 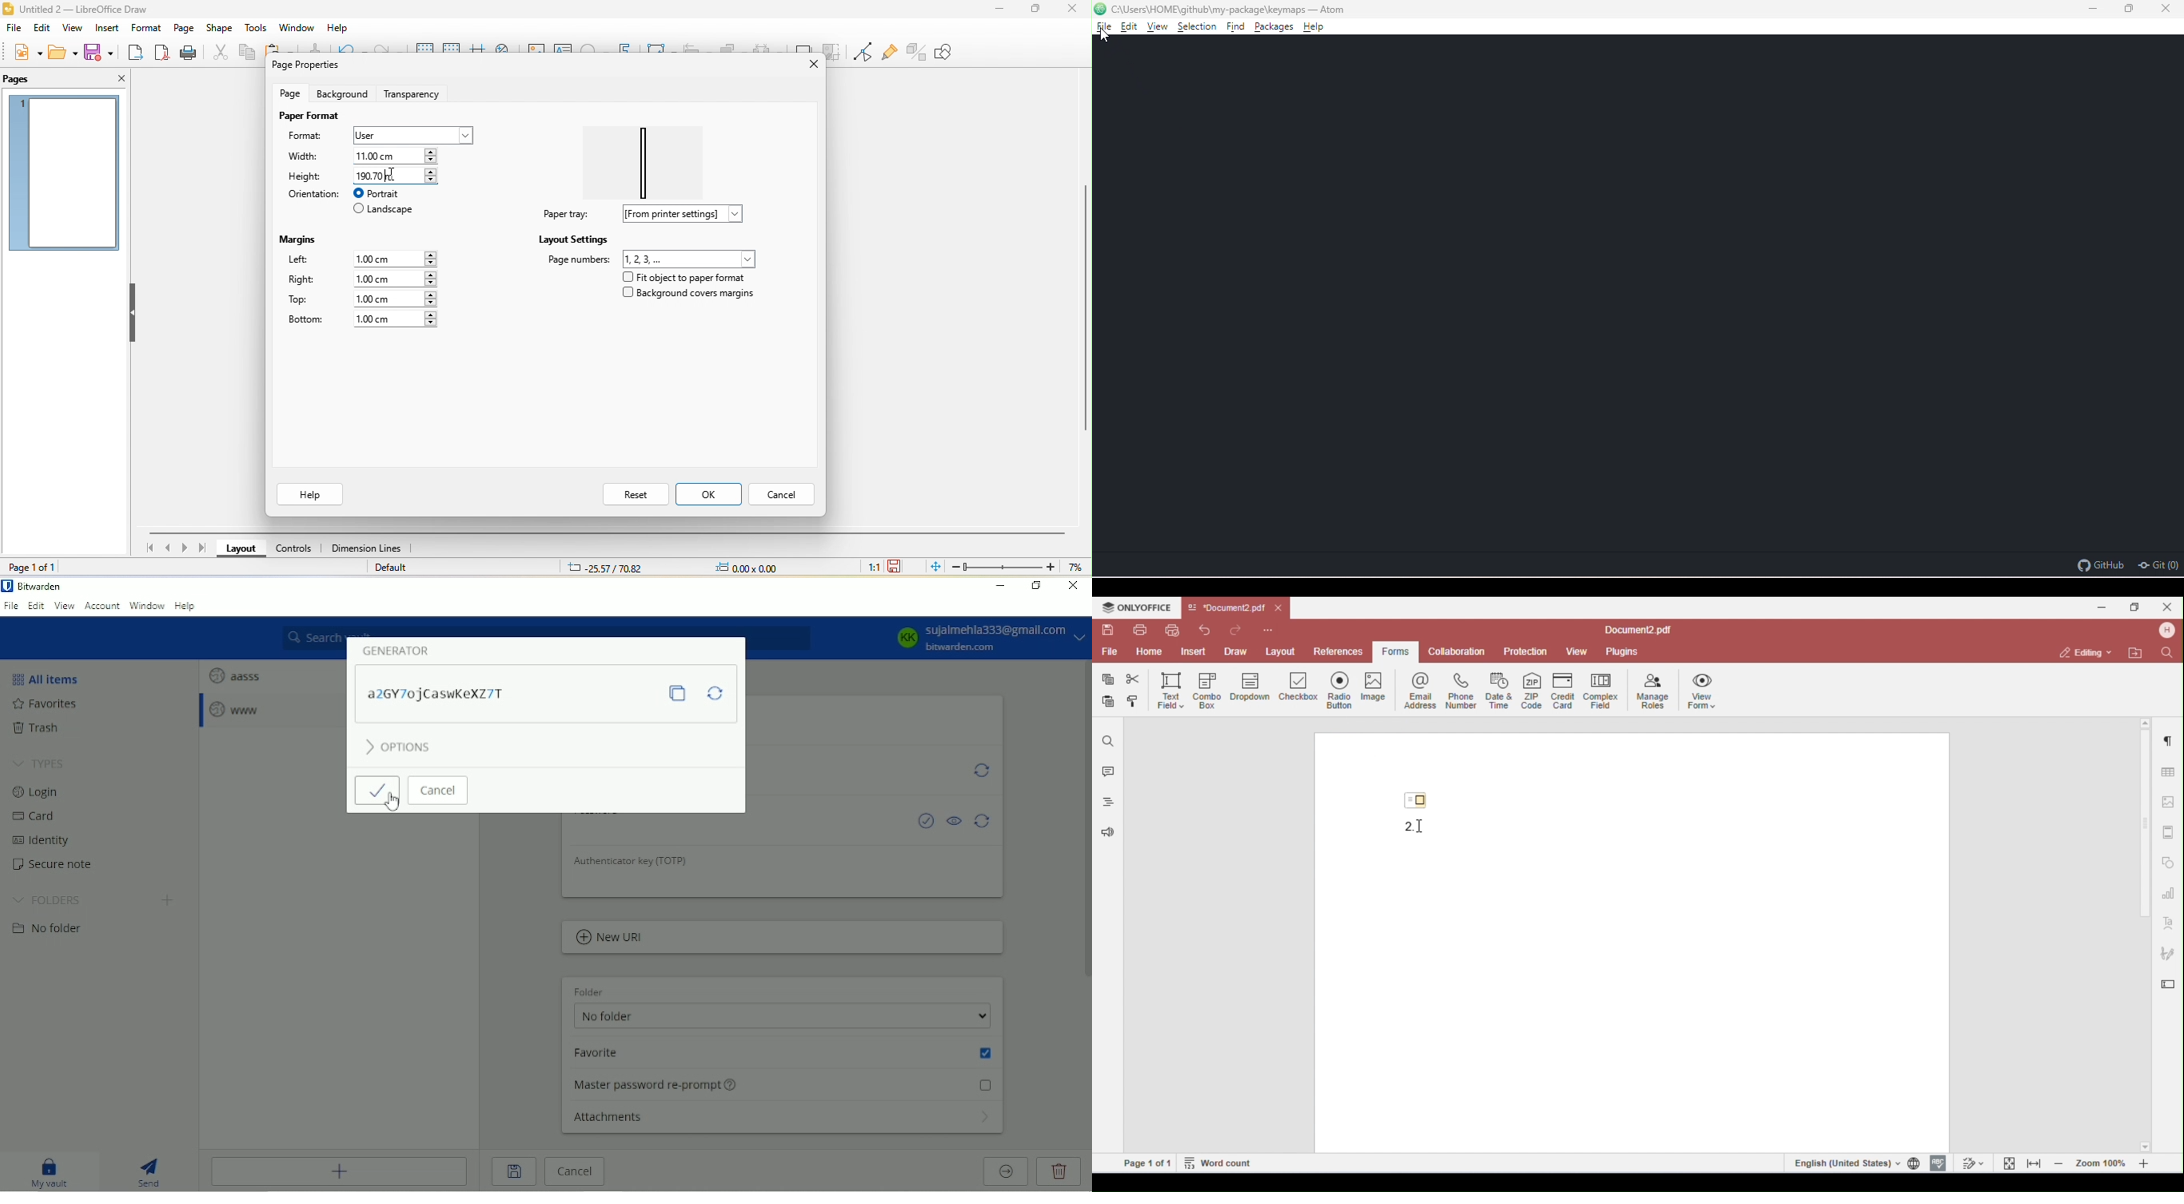 What do you see at coordinates (217, 52) in the screenshot?
I see `cut` at bounding box center [217, 52].